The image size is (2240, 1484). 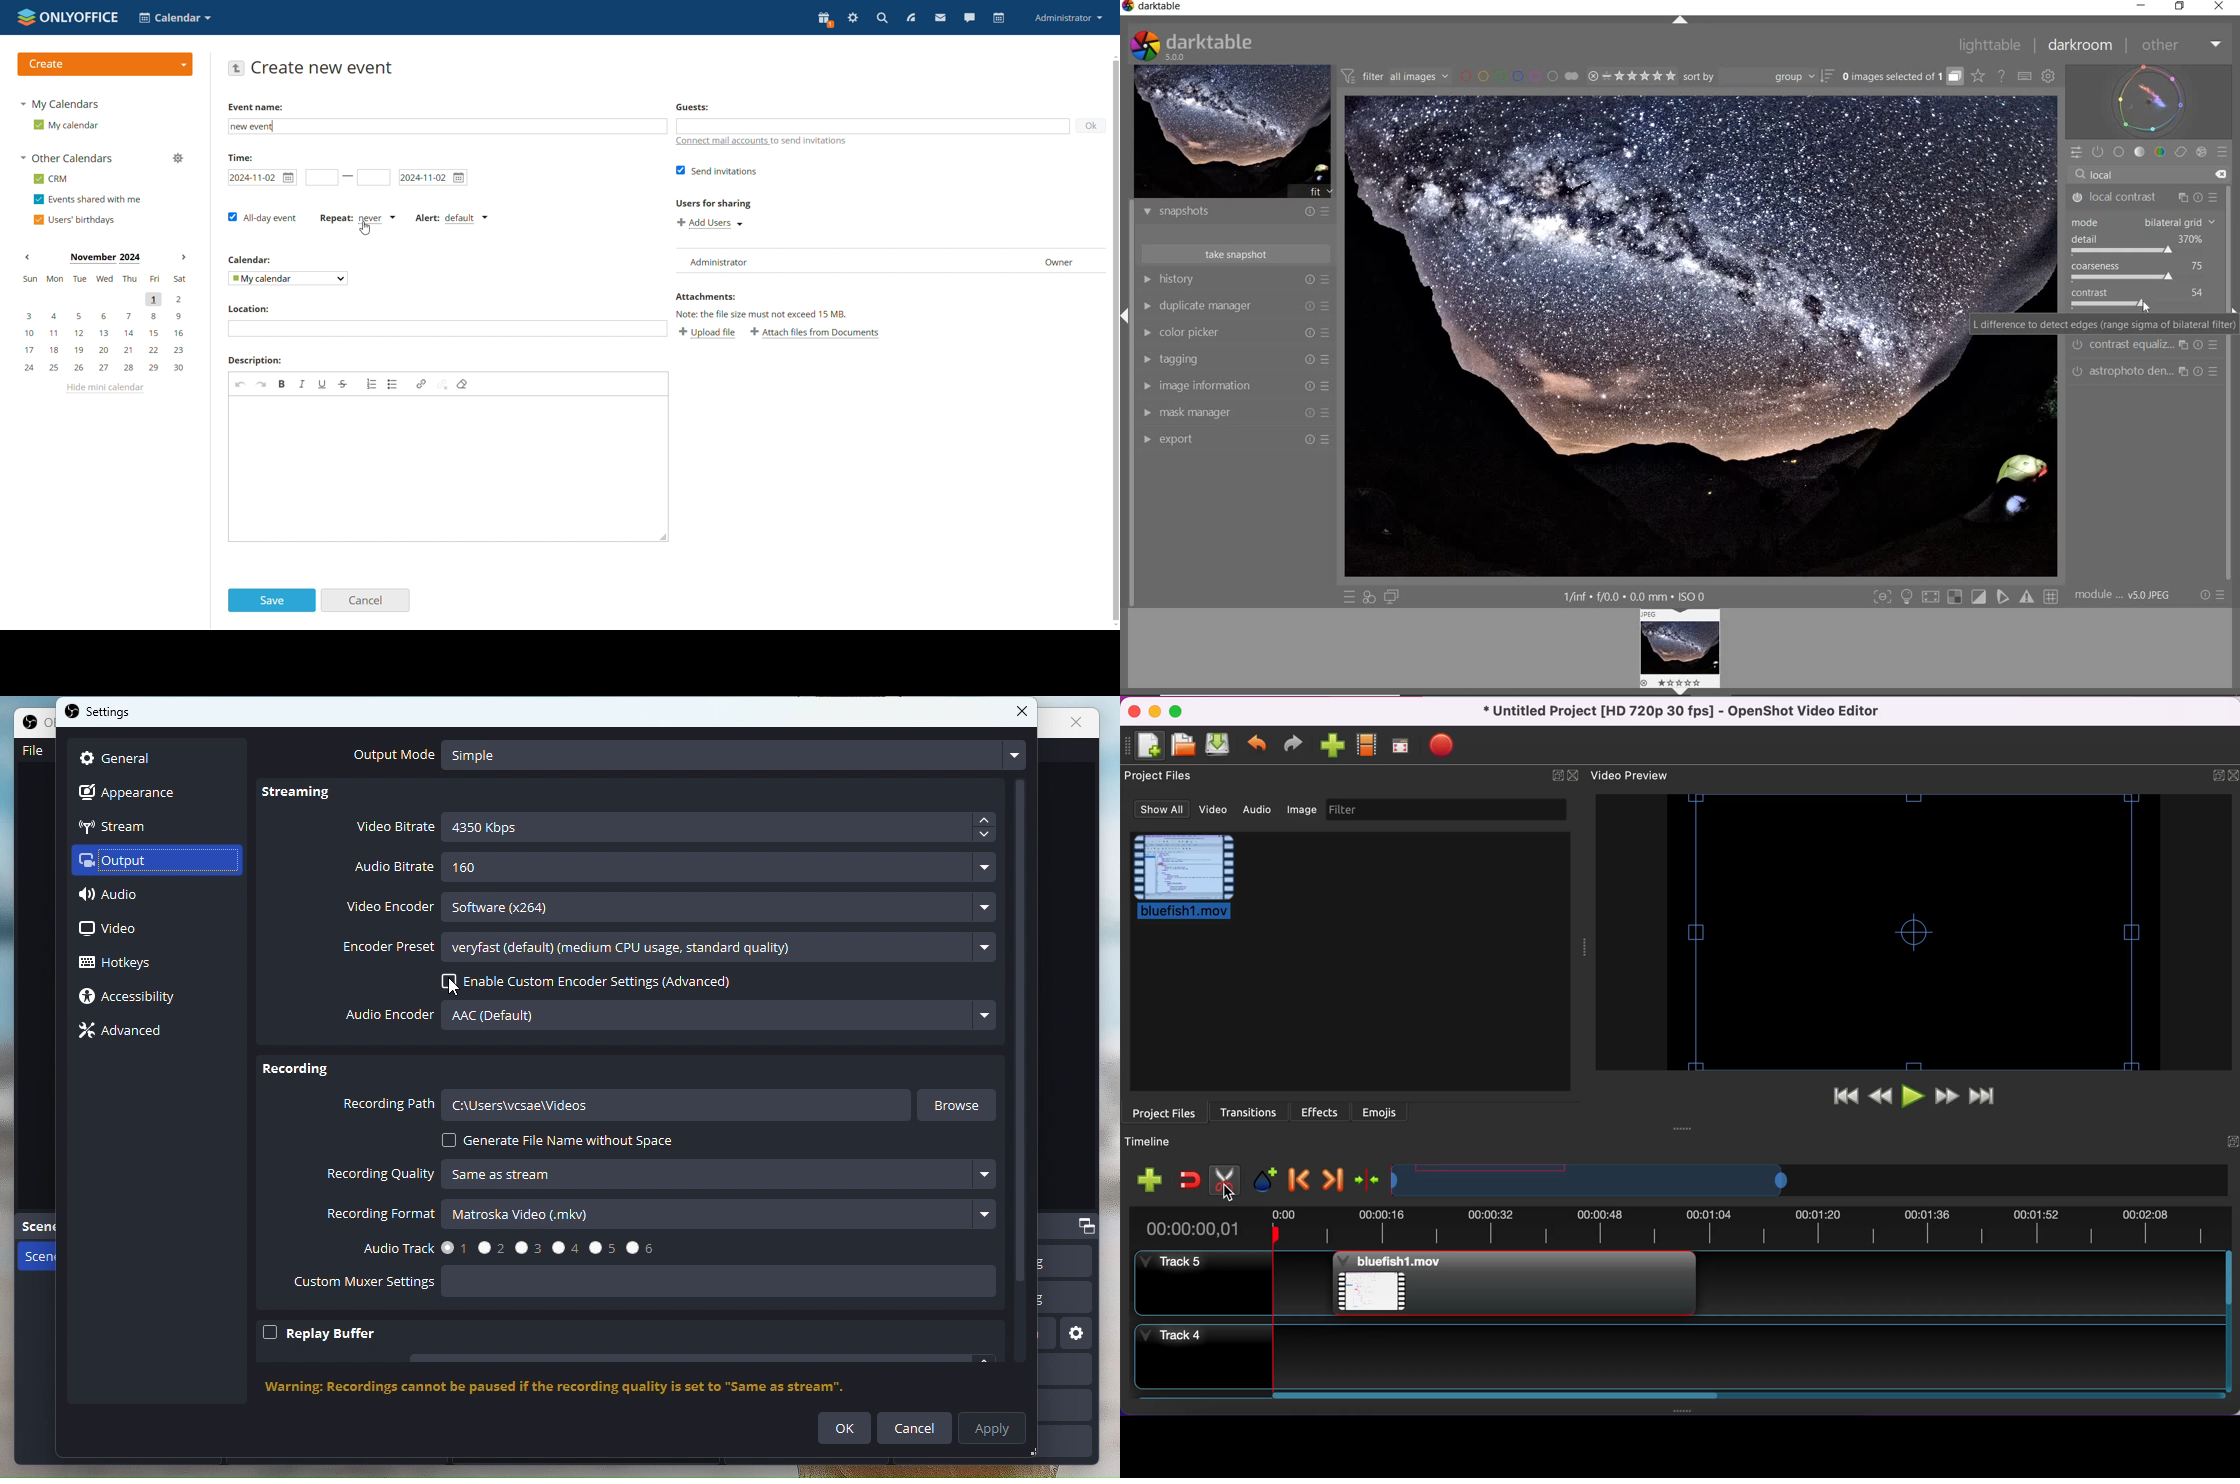 I want to click on Output Mode, so click(x=685, y=755).